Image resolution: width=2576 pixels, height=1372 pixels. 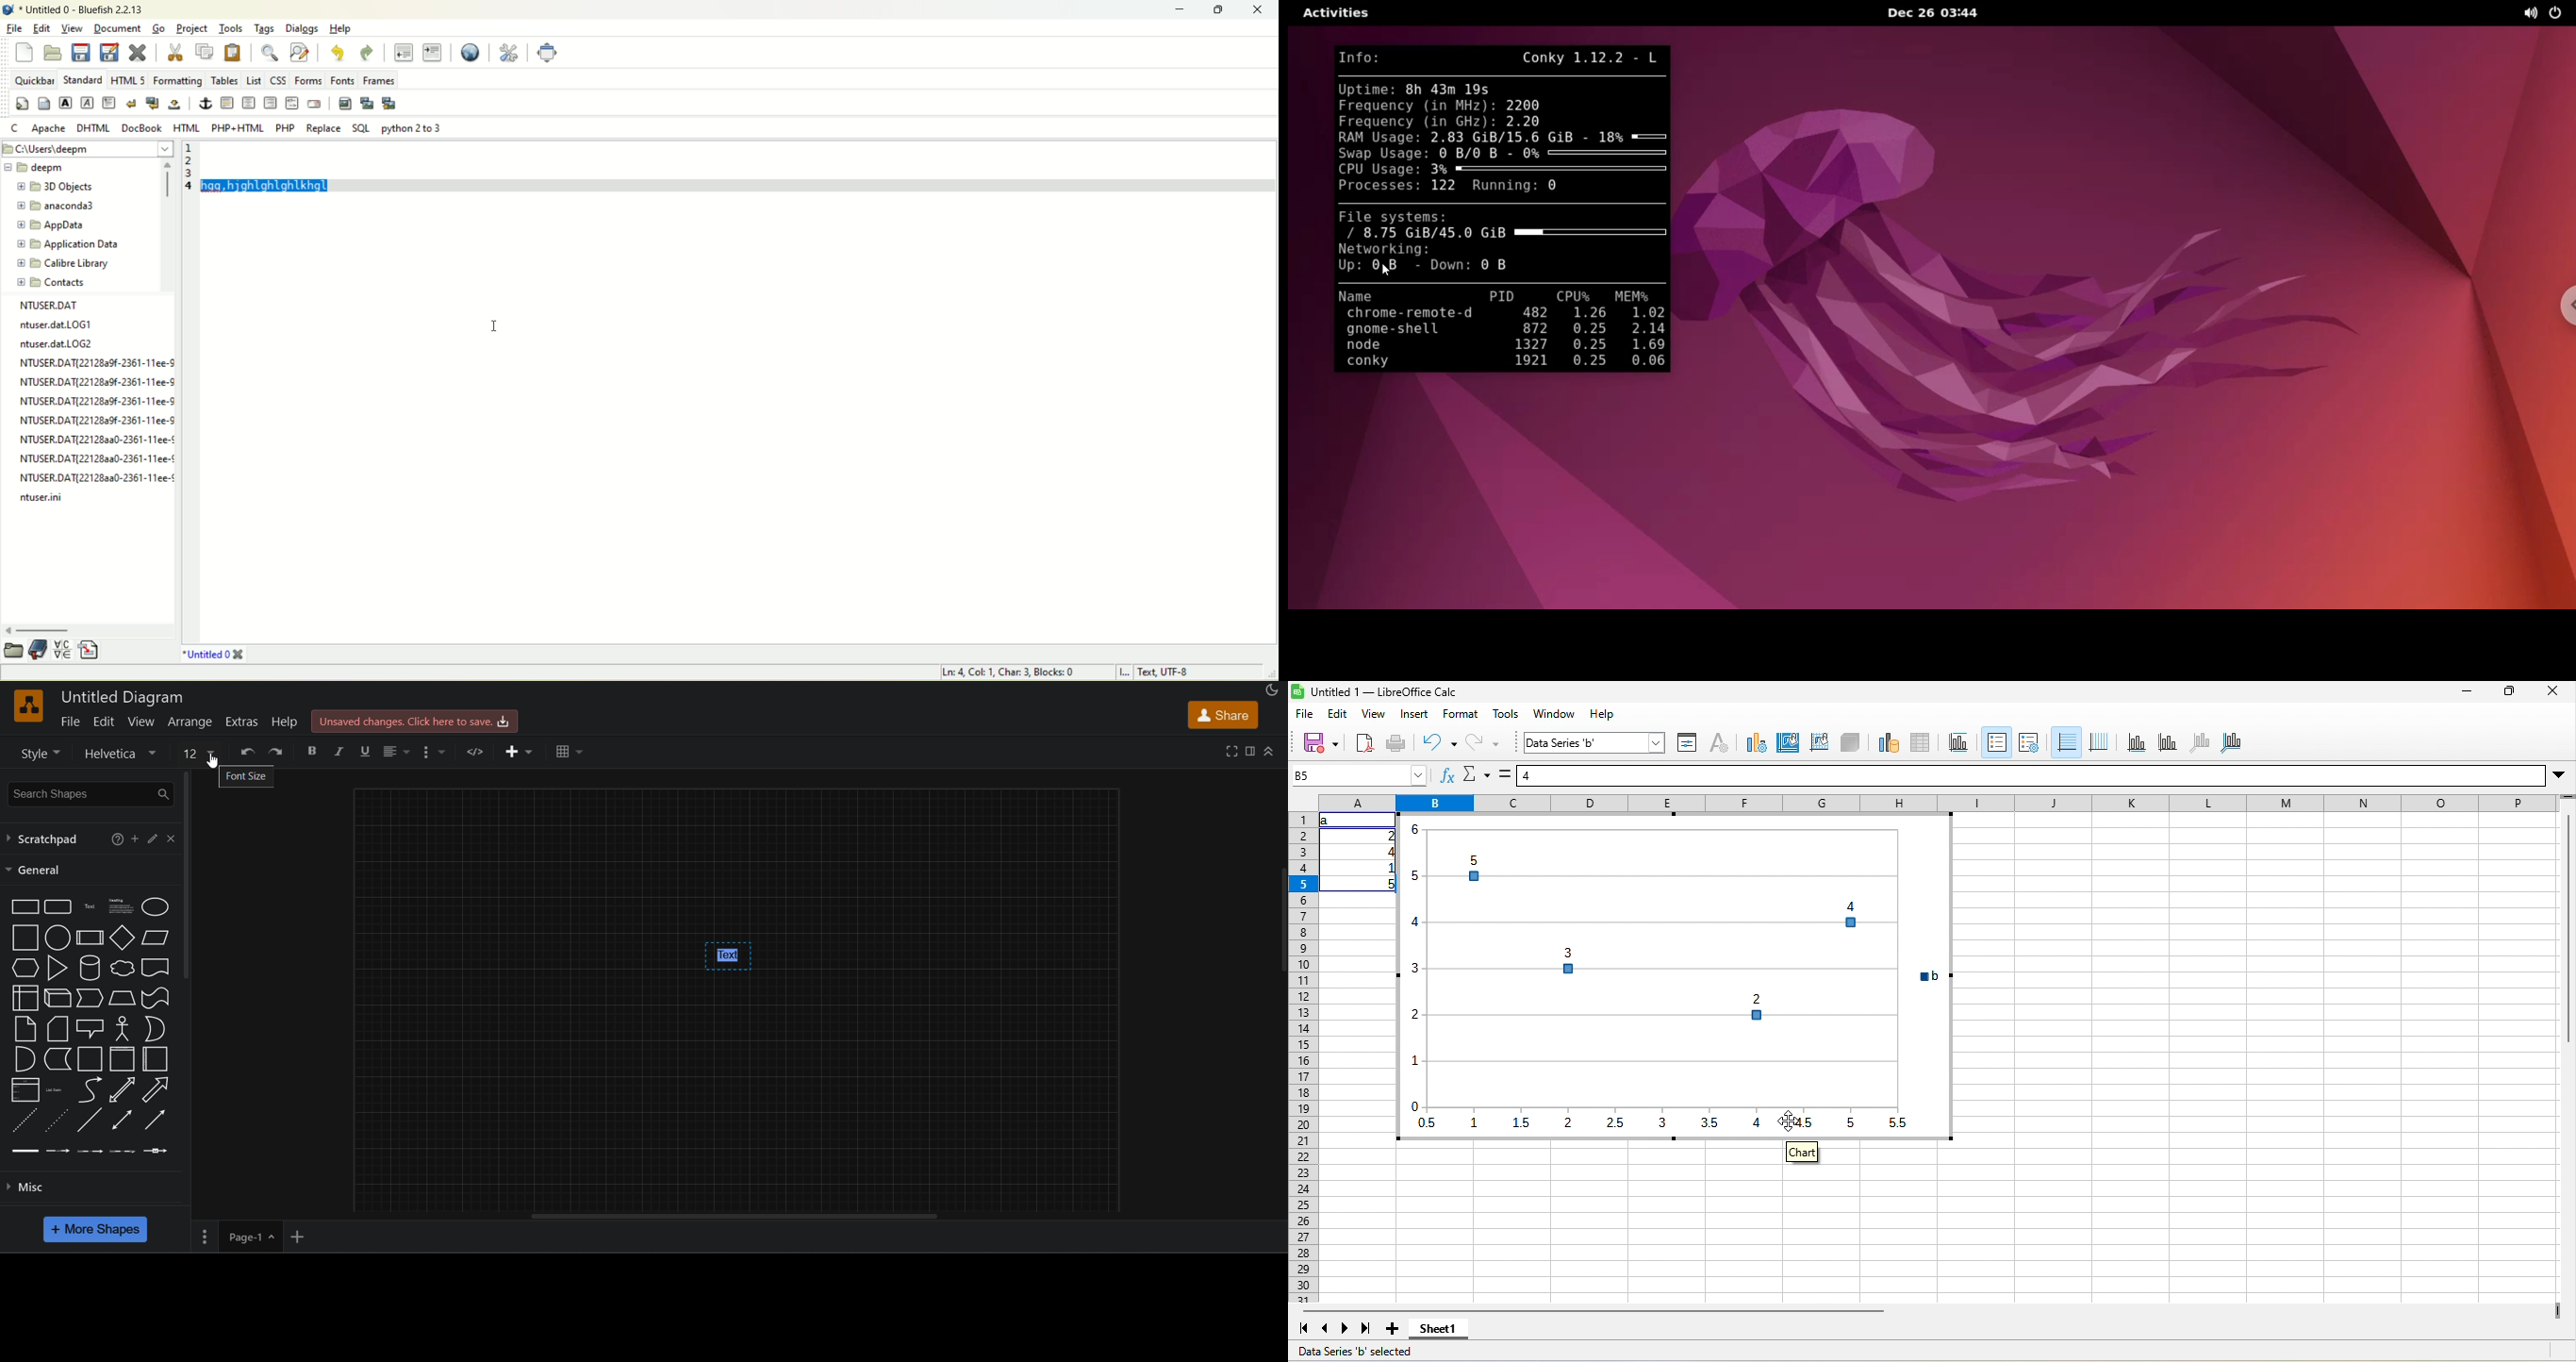 What do you see at coordinates (97, 438) in the screenshot?
I see `NTUSER.DAT{22128aa0-2361-11ee-¢` at bounding box center [97, 438].